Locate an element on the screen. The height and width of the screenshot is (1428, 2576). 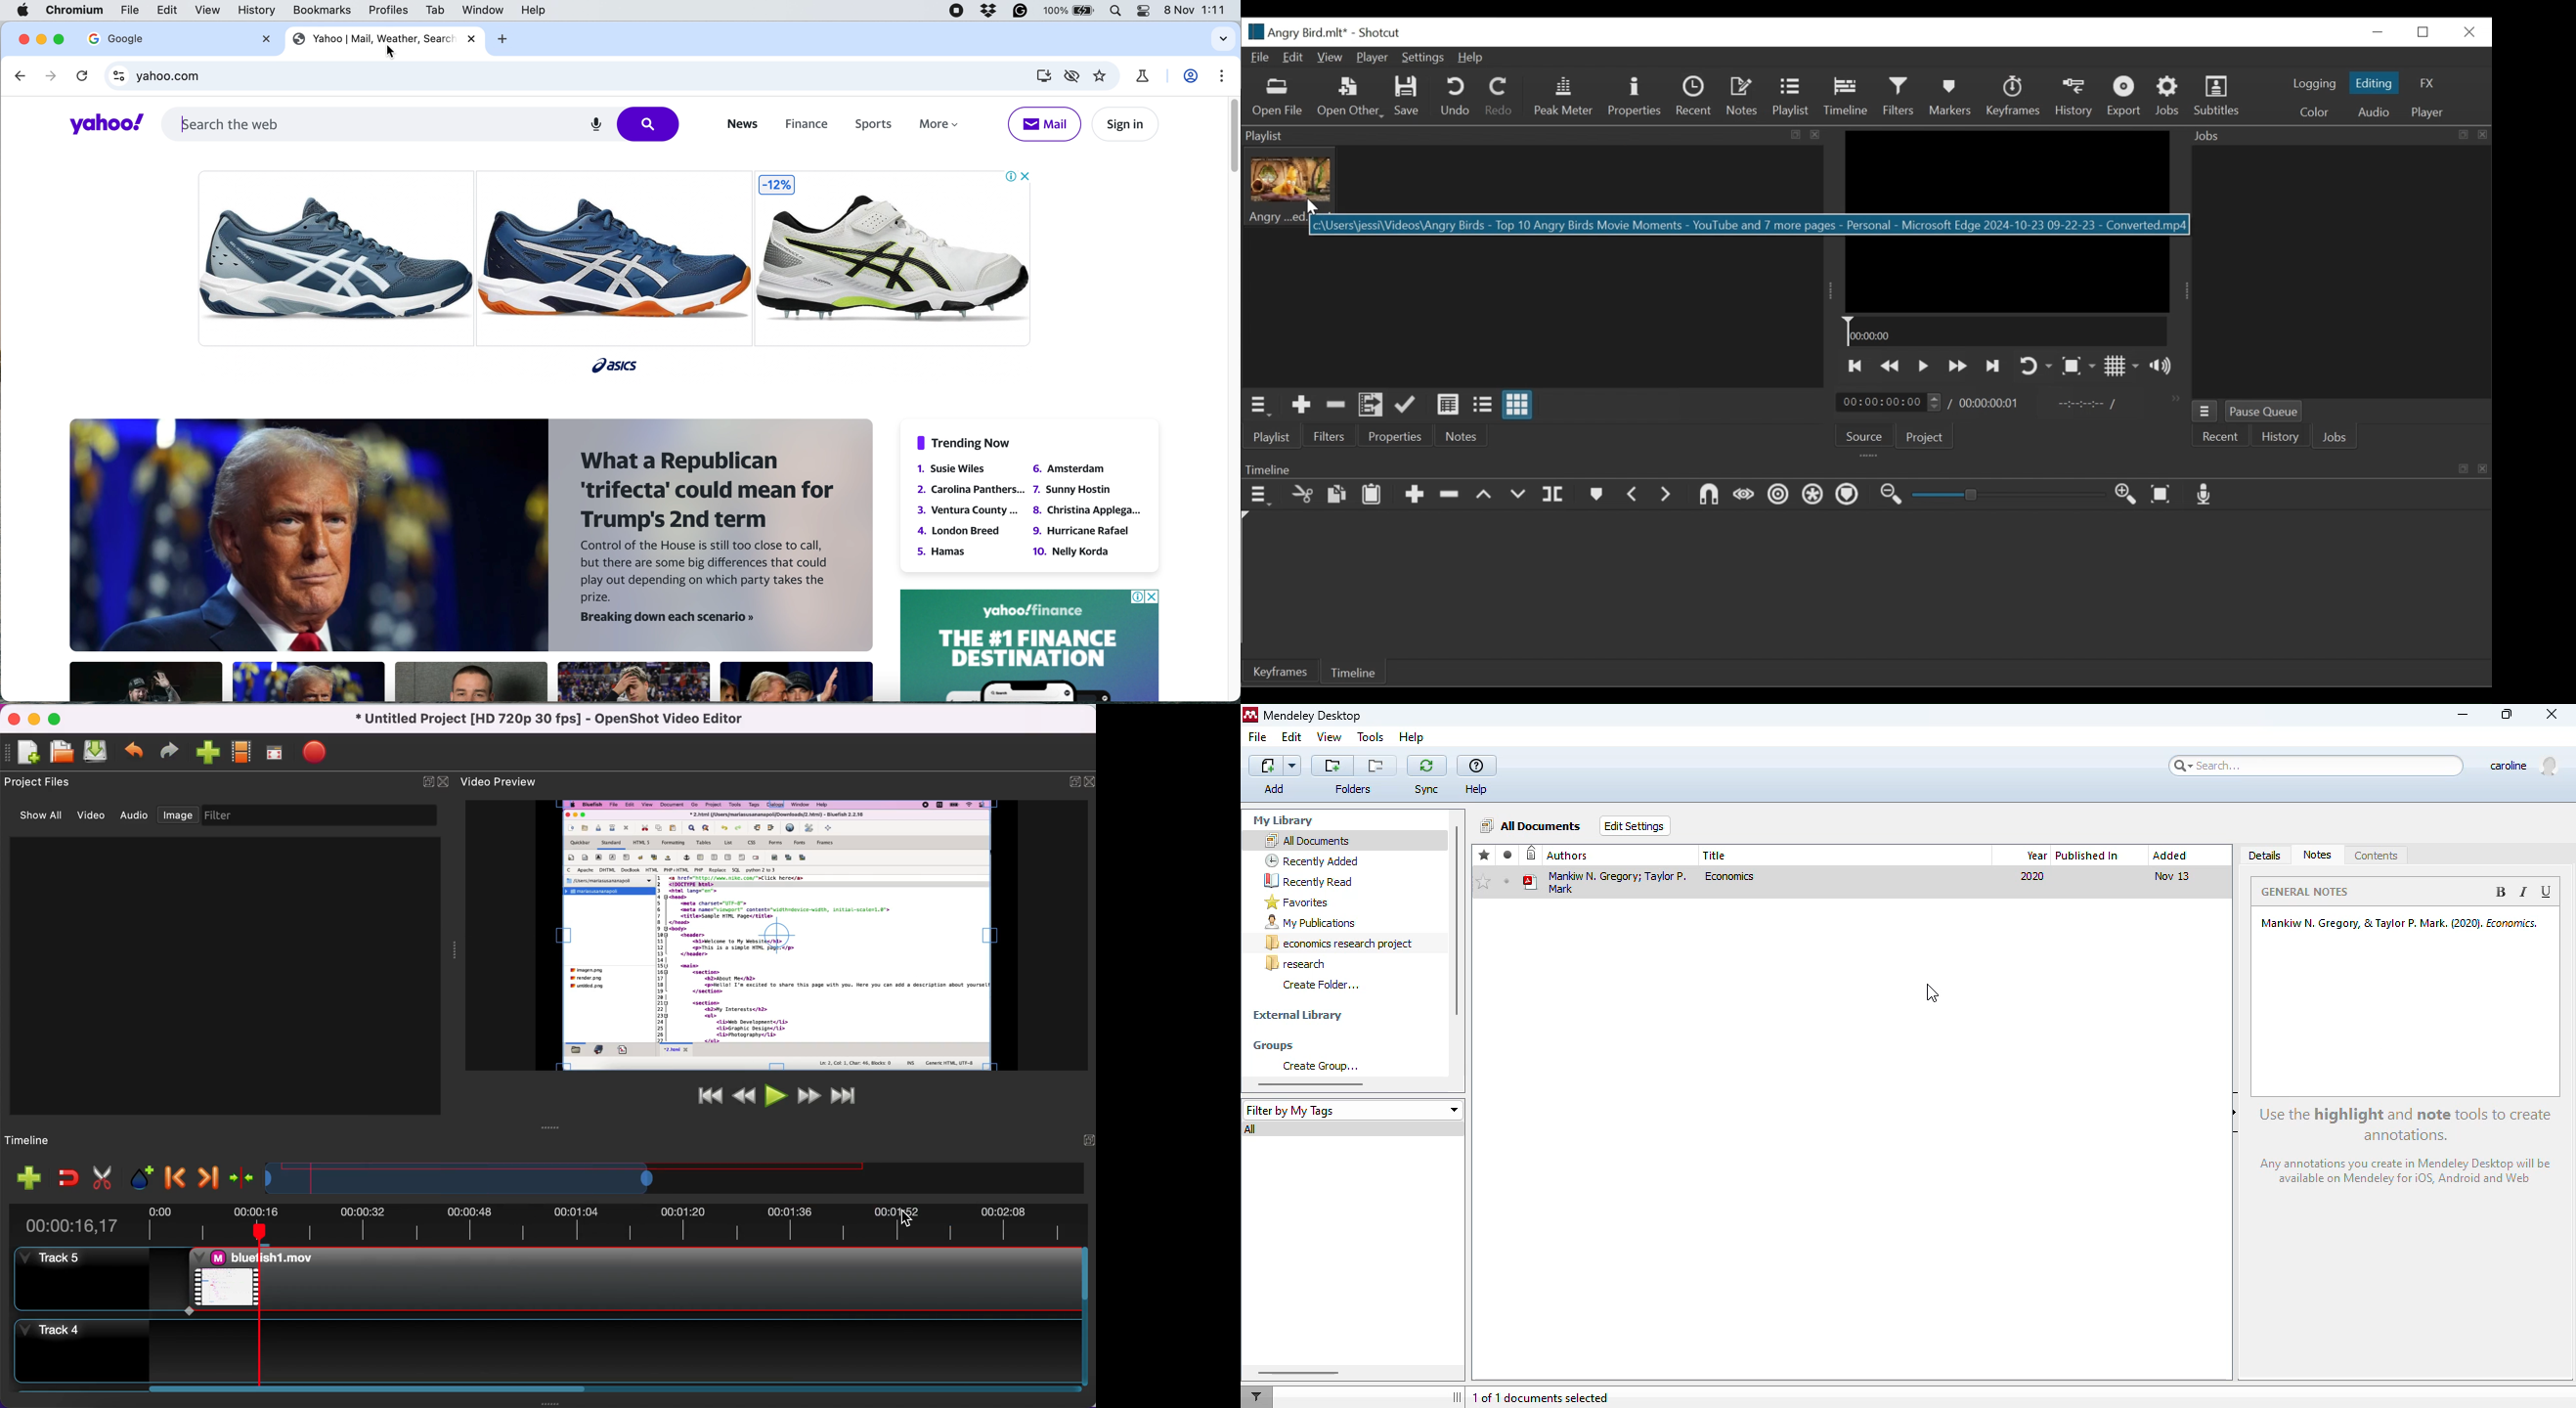
maximize is located at coordinates (60, 718).